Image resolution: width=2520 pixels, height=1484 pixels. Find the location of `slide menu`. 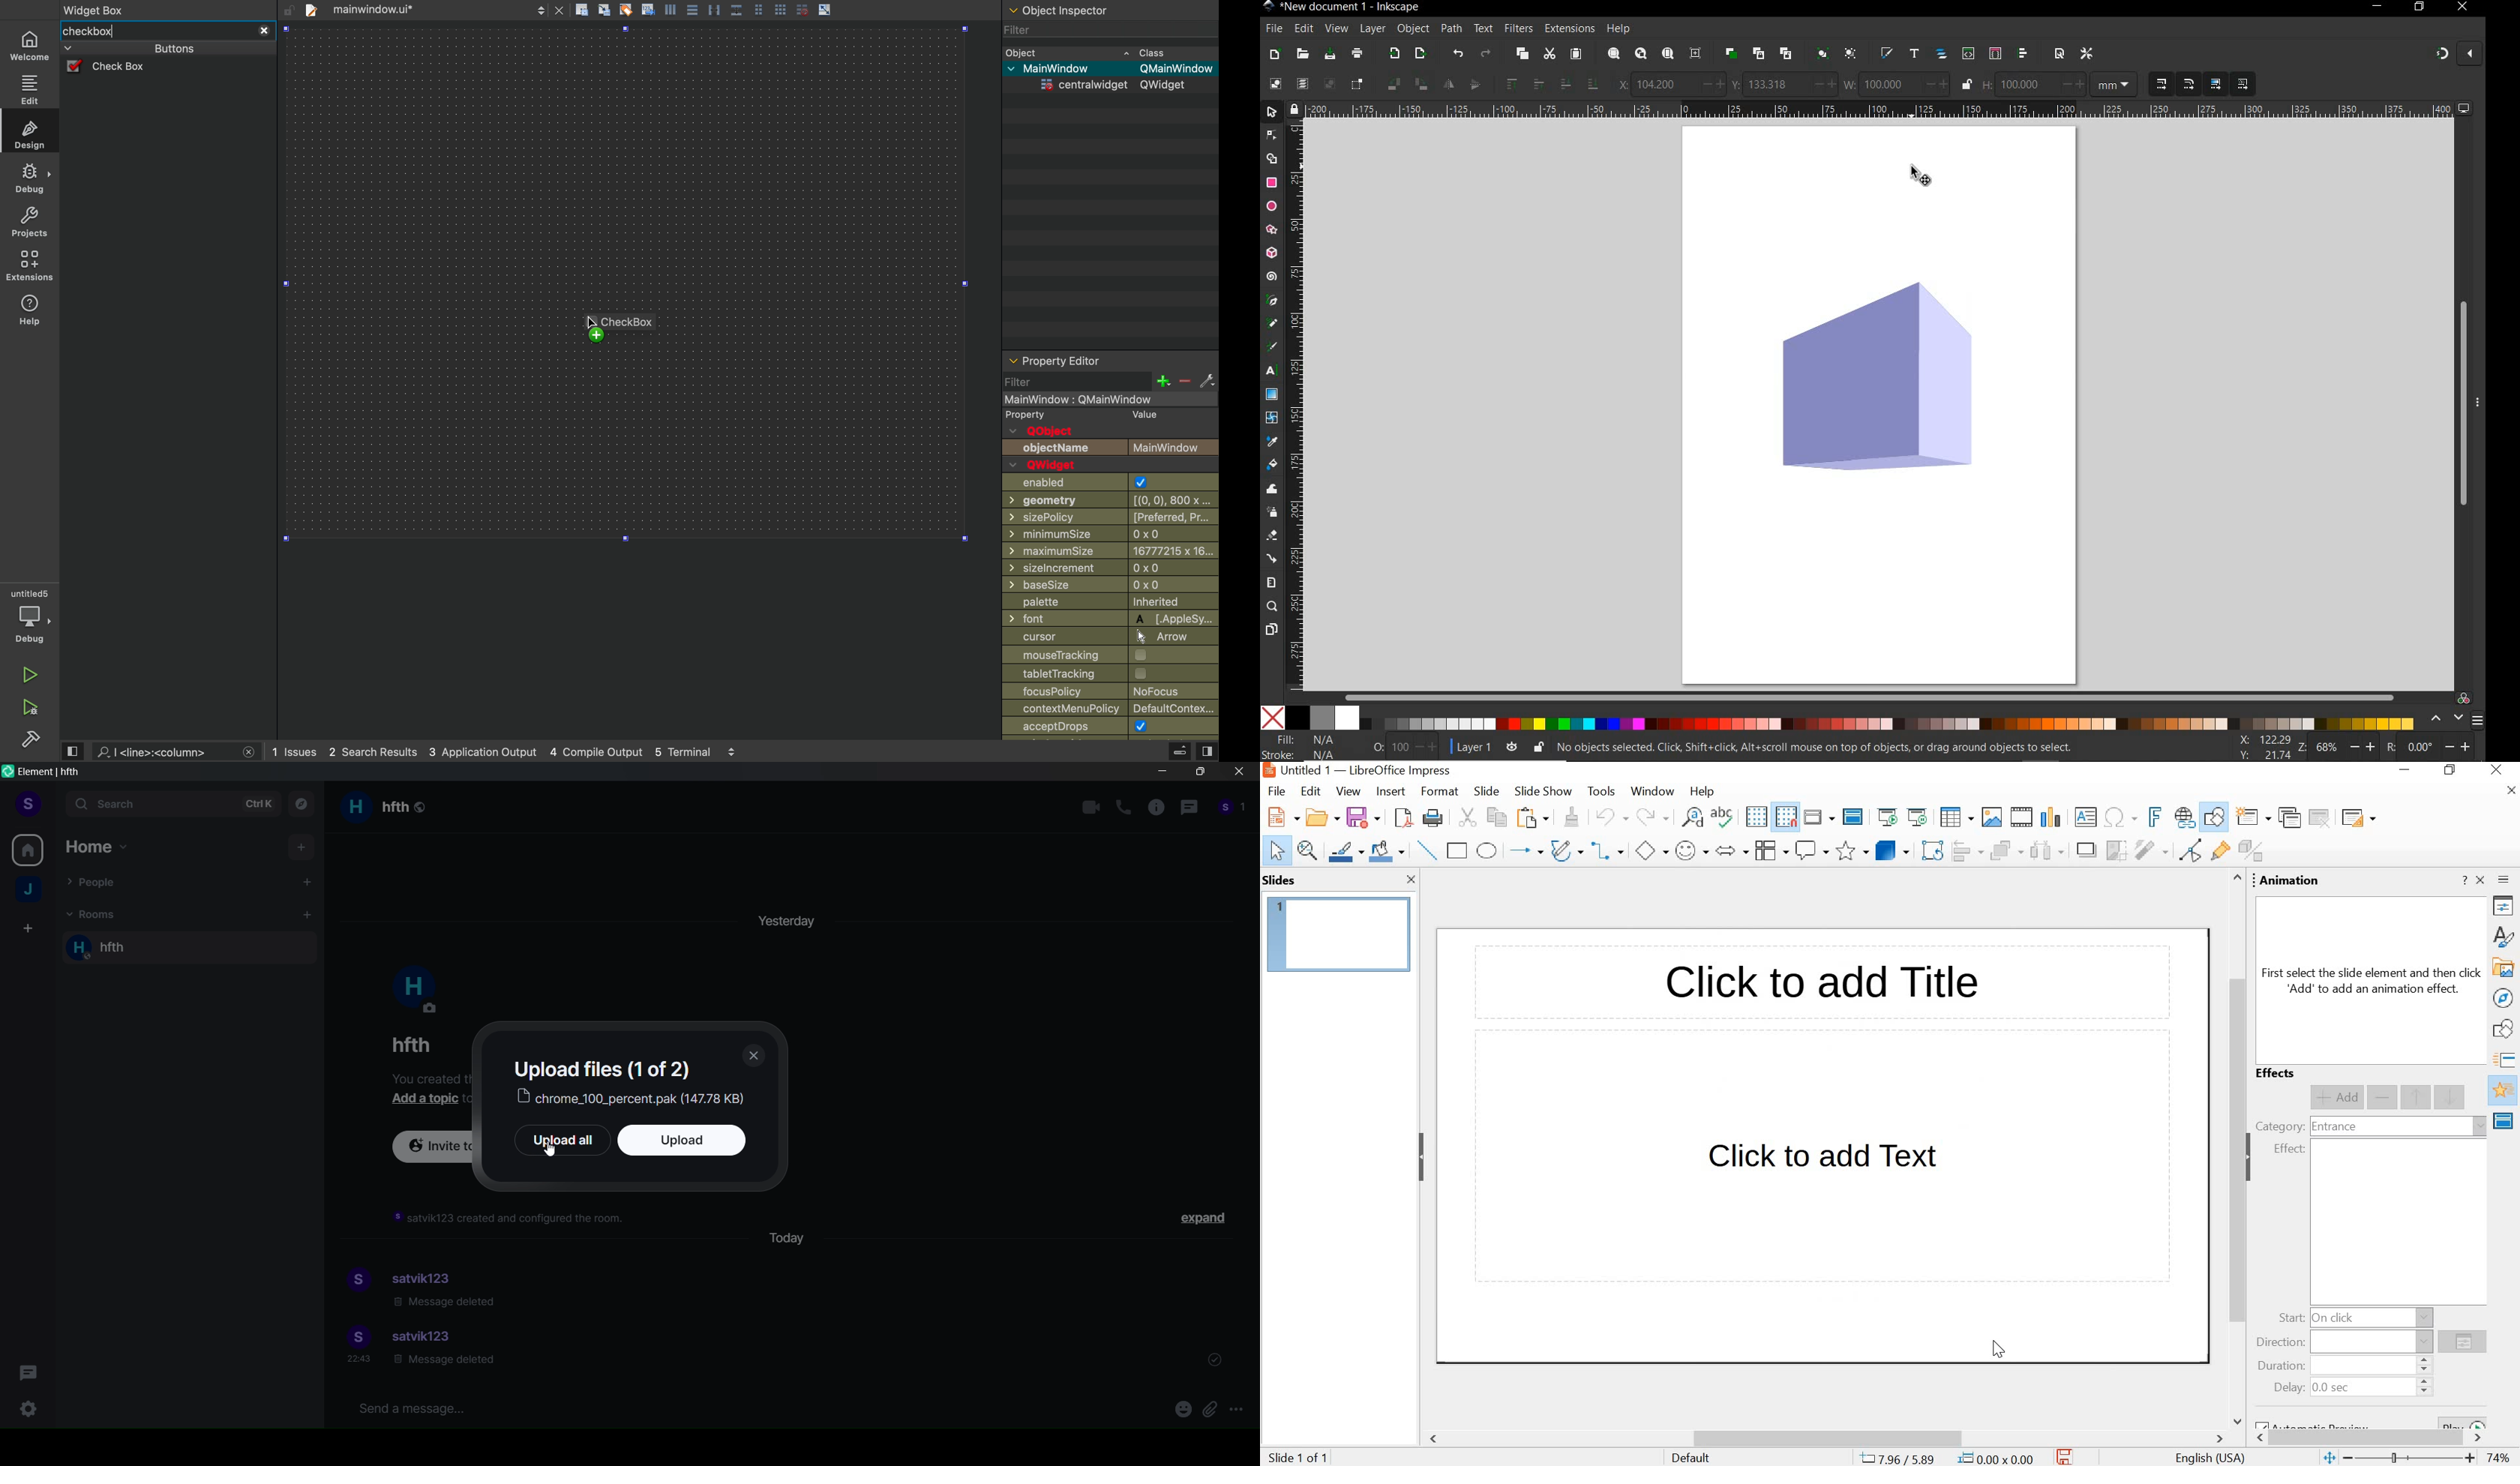

slide menu is located at coordinates (1485, 791).